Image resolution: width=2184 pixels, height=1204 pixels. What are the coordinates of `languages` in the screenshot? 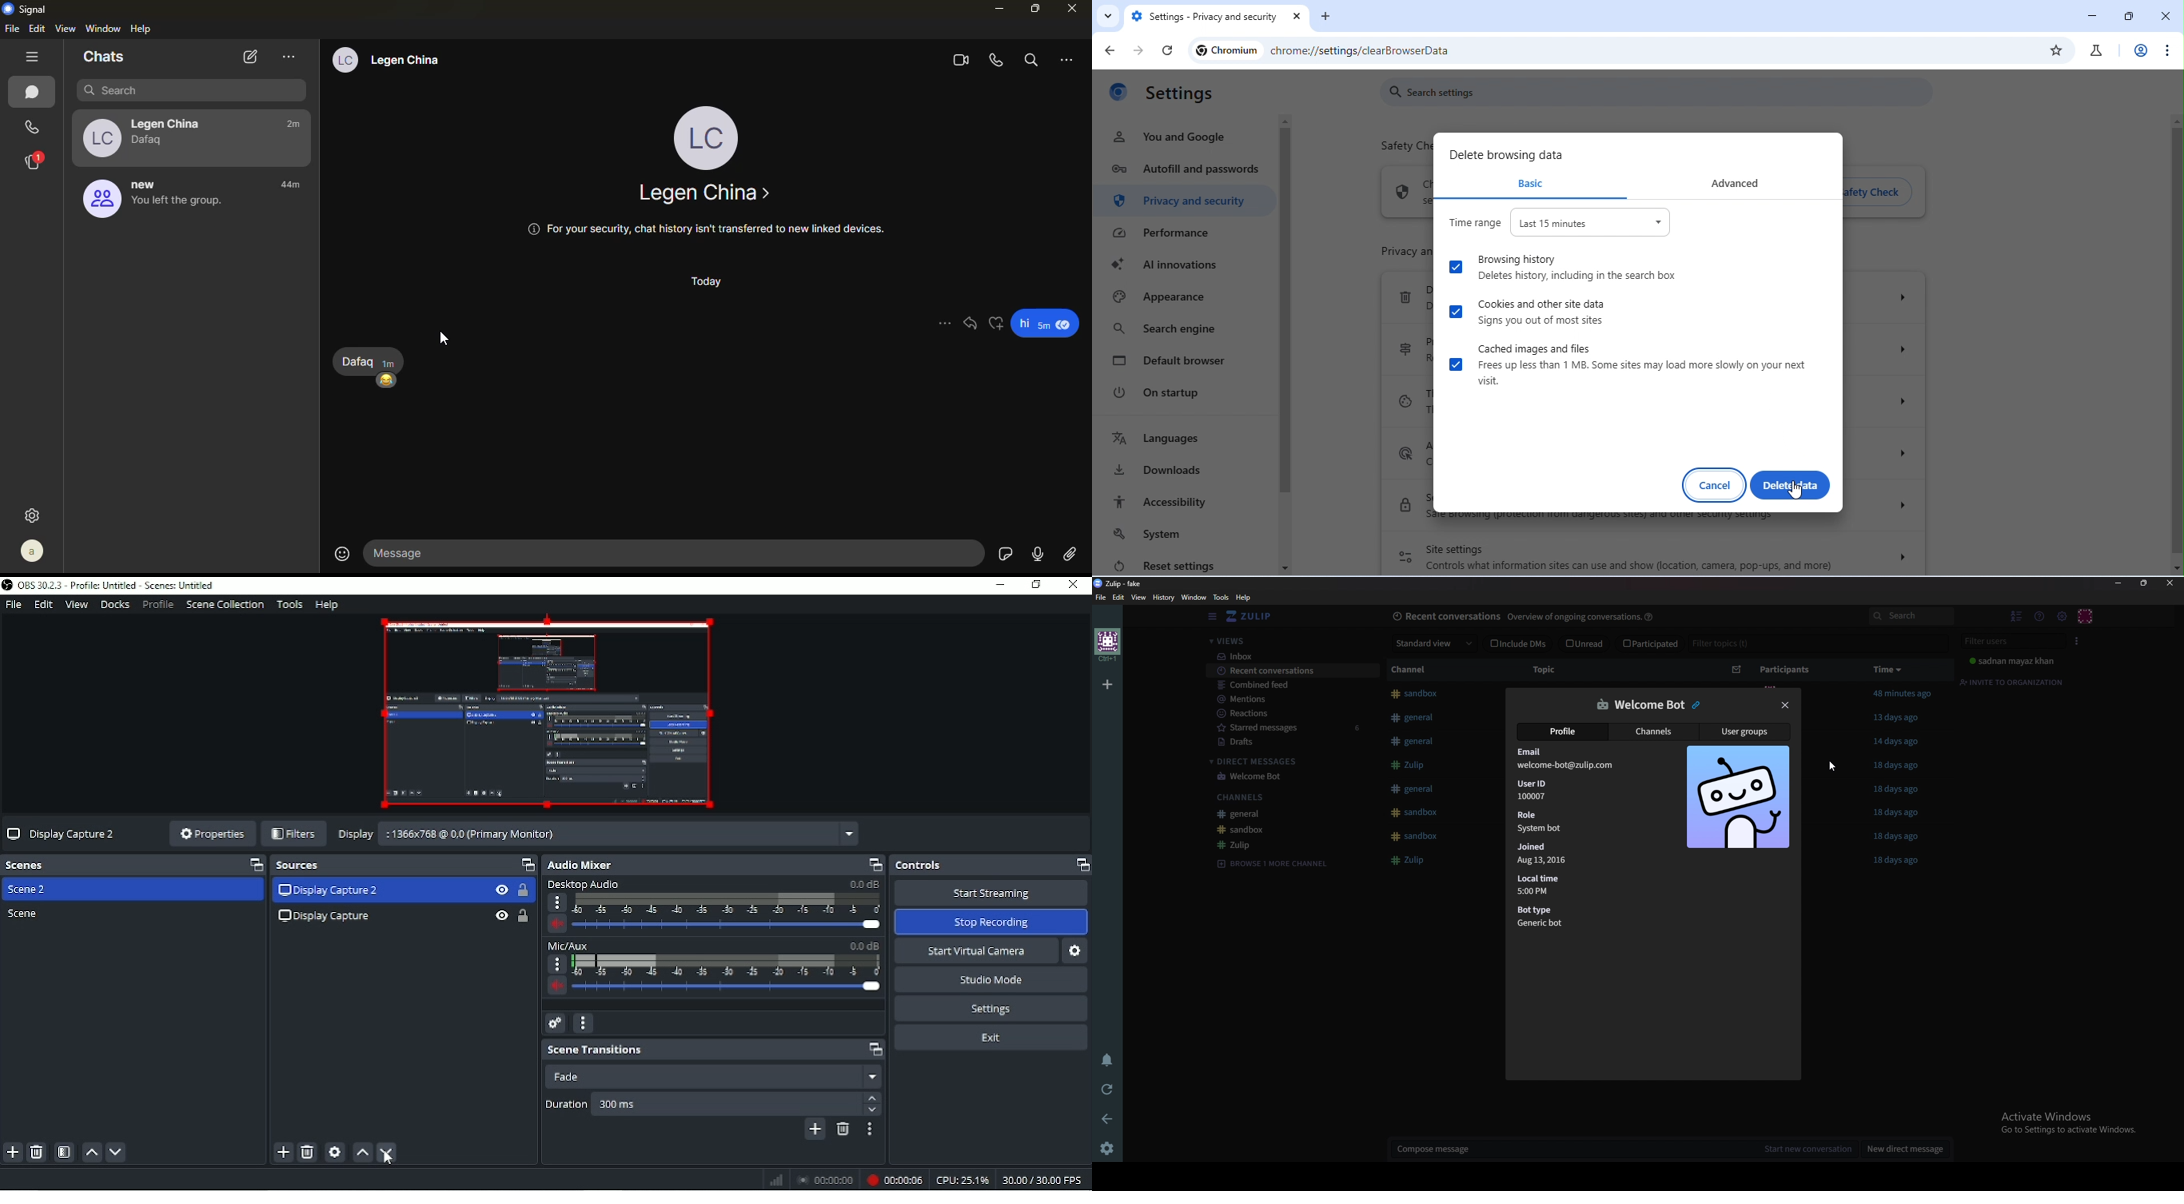 It's located at (1157, 439).